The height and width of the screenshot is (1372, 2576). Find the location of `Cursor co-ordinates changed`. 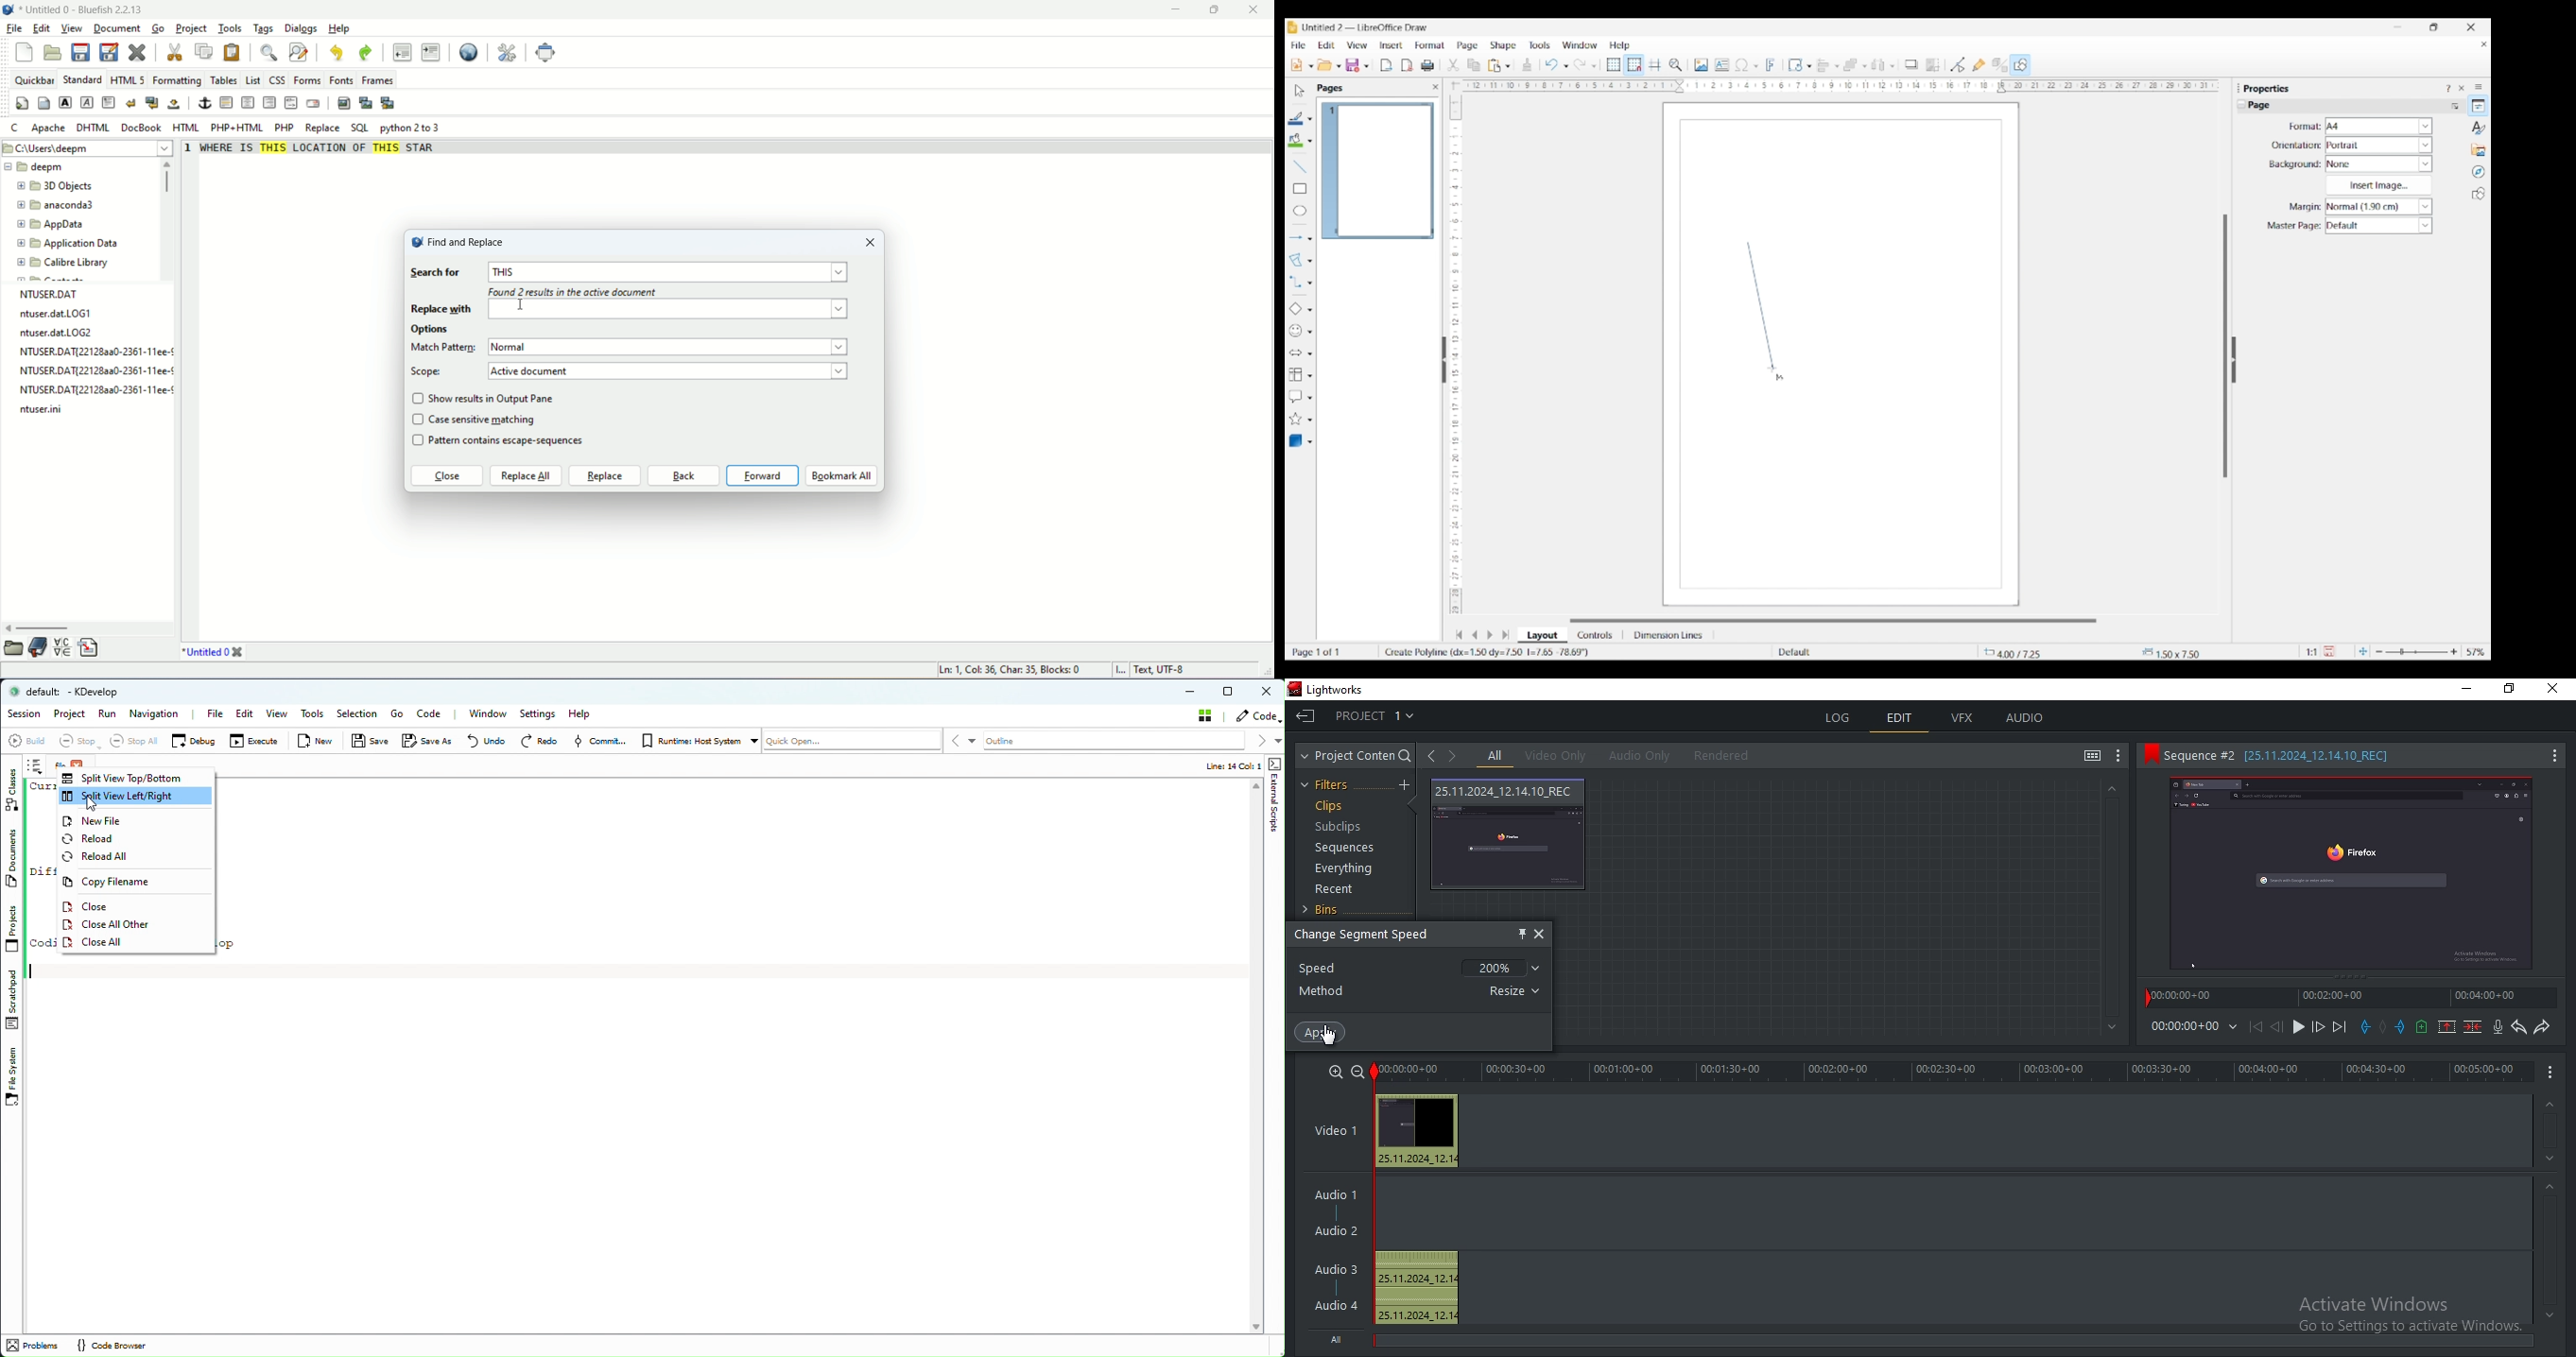

Cursor co-ordinates changed is located at coordinates (2024, 651).